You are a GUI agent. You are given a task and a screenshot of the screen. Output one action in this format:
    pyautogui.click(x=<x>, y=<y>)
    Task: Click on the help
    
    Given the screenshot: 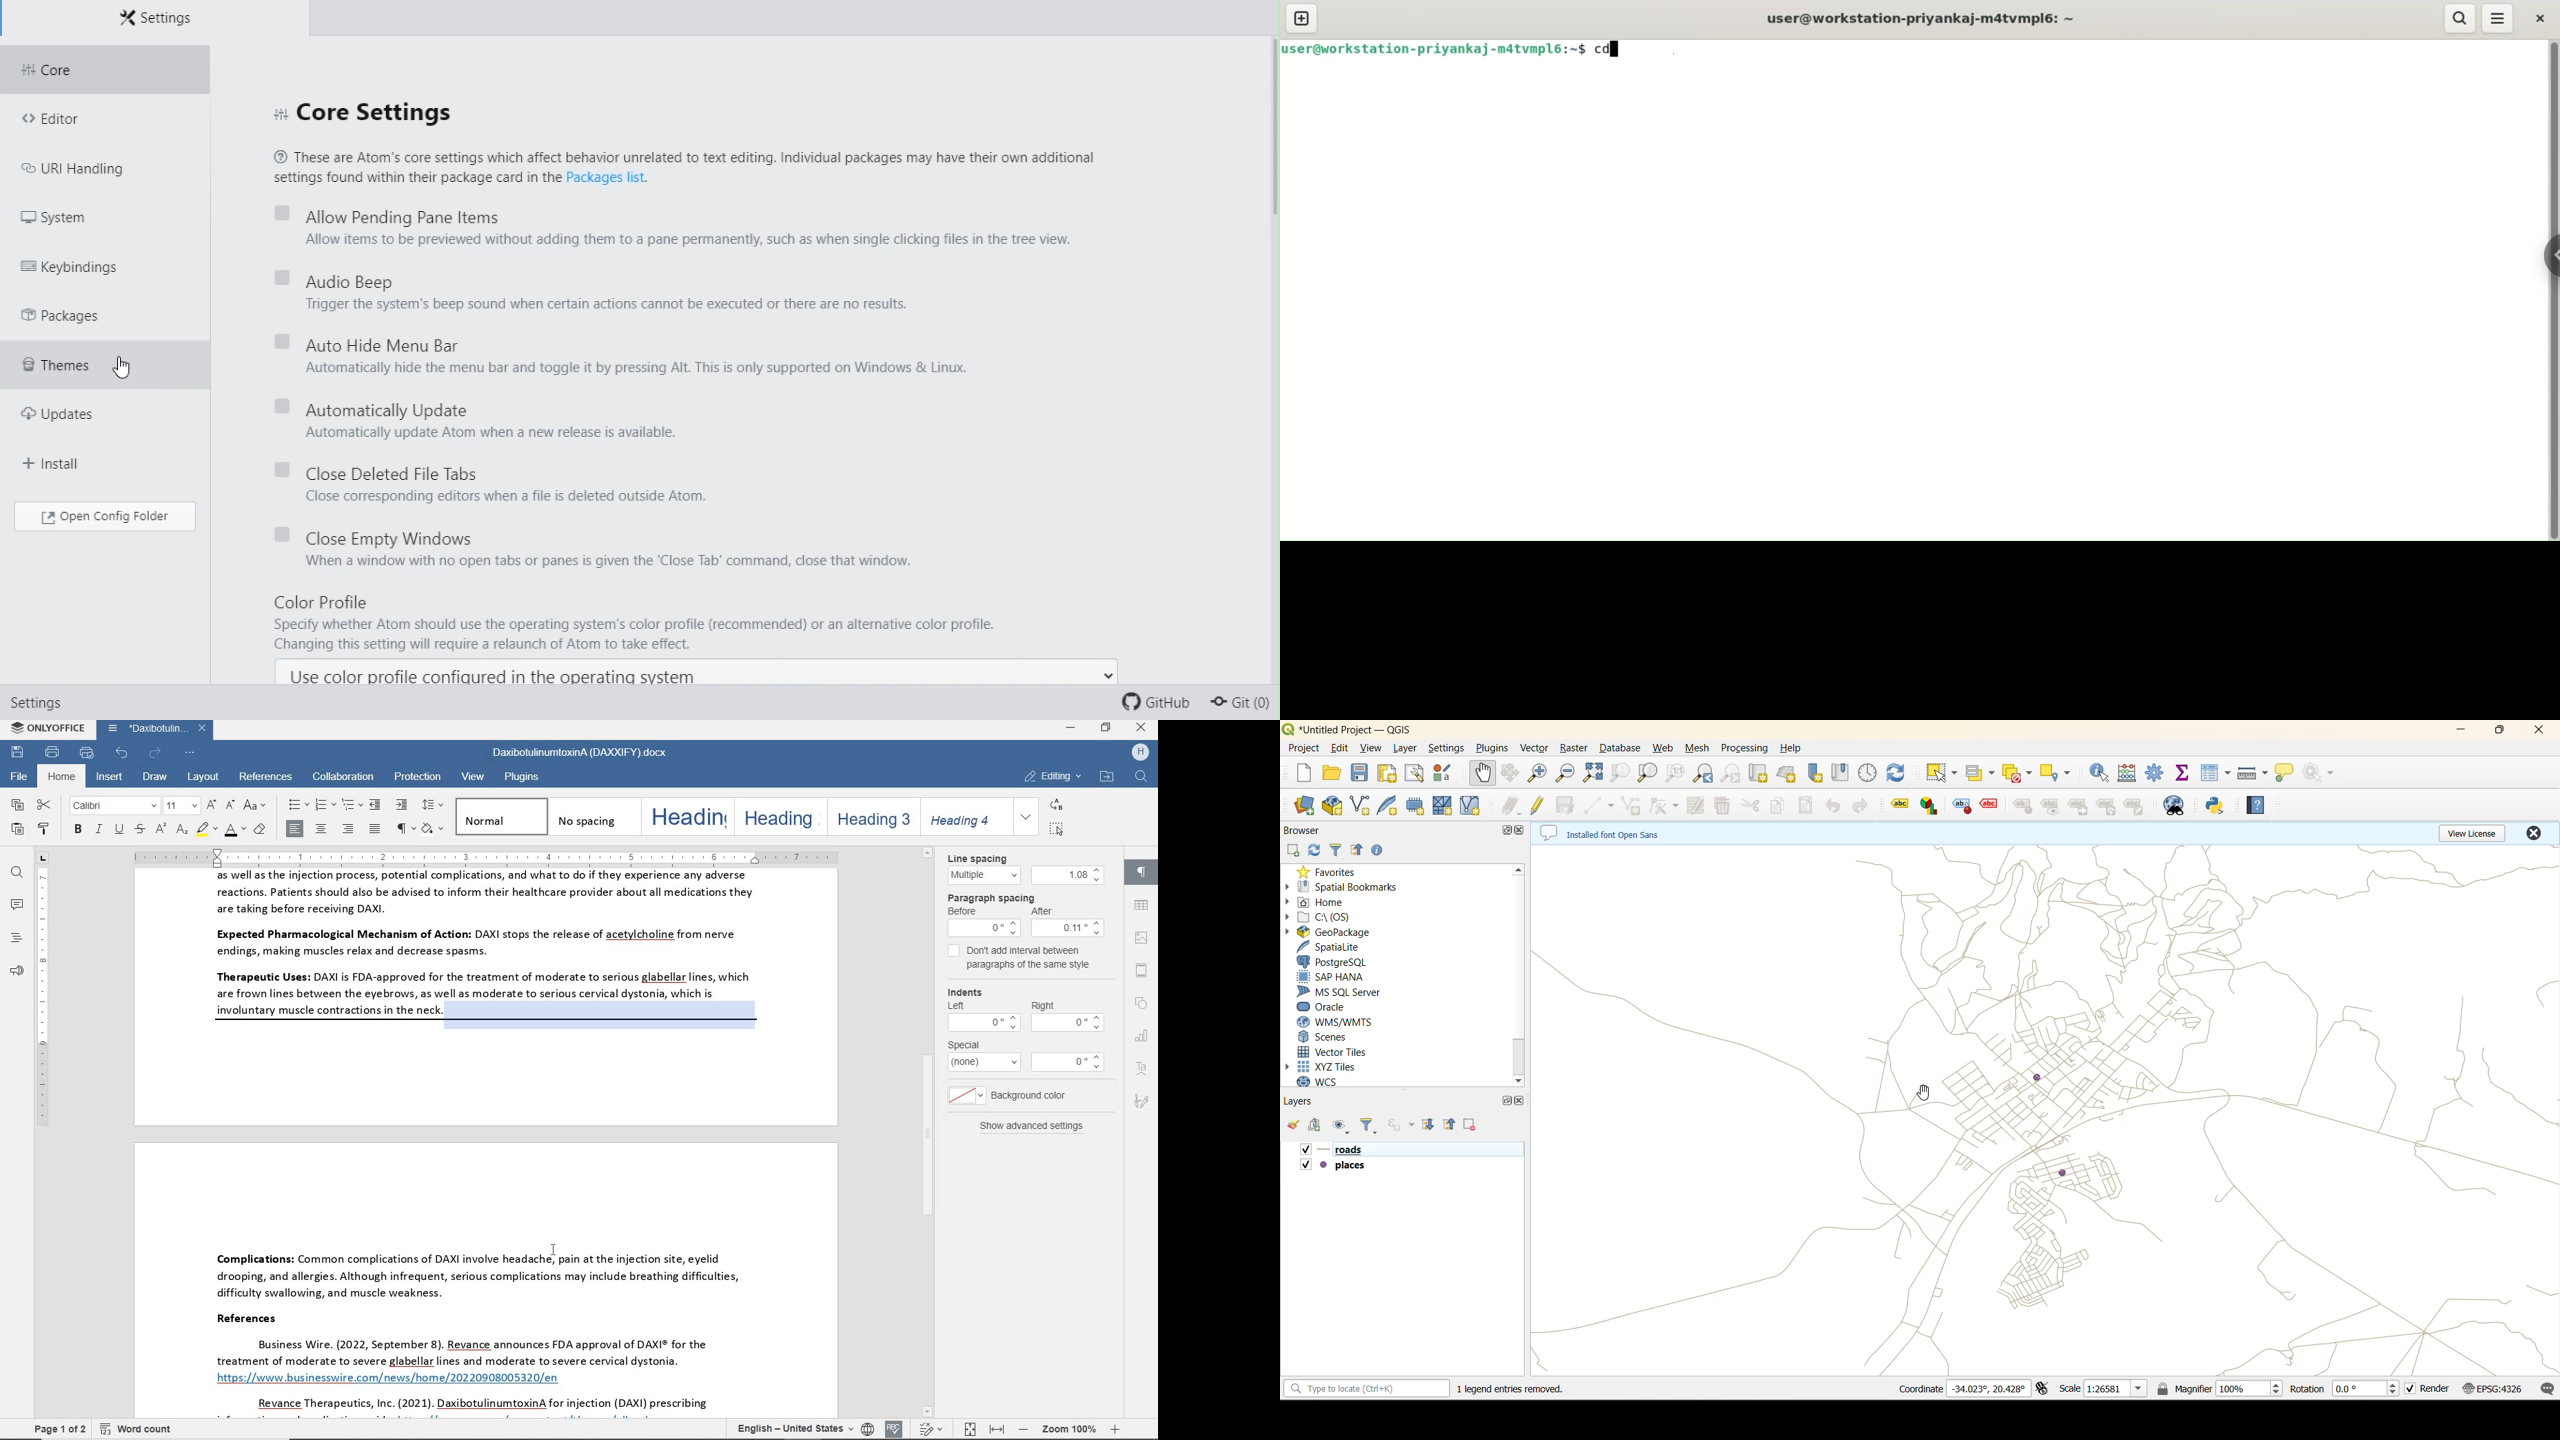 What is the action you would take?
    pyautogui.click(x=1795, y=747)
    